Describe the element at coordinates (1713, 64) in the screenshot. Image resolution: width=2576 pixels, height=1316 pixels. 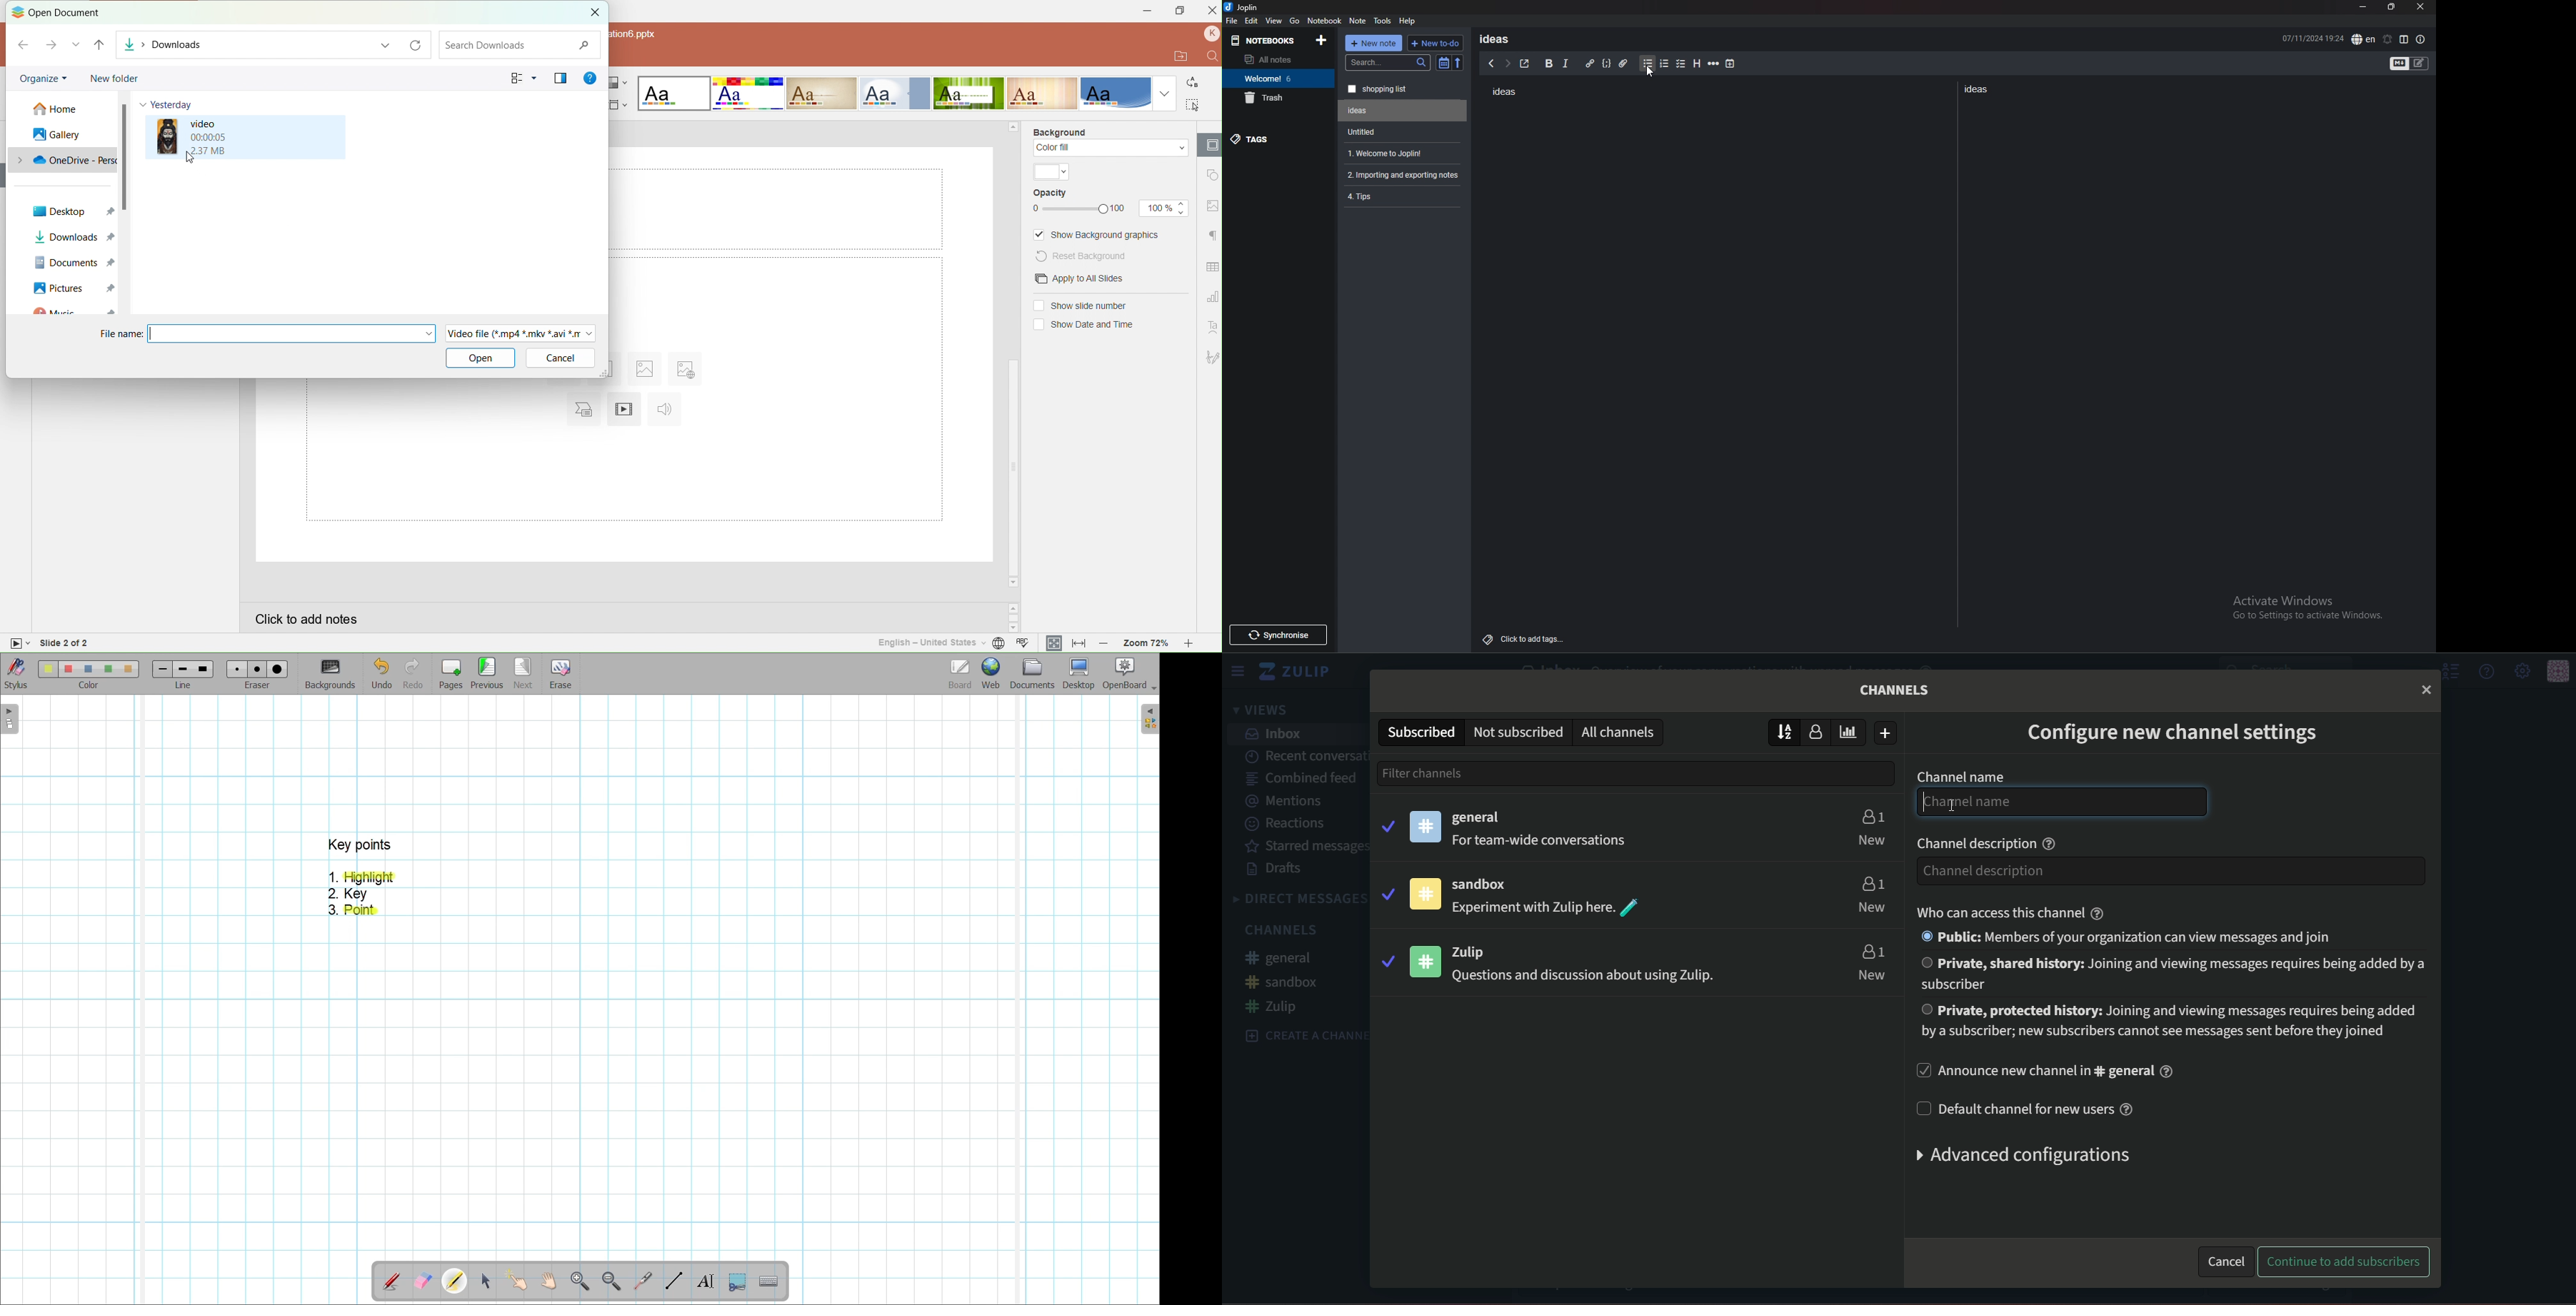
I see `horizontal rule` at that location.